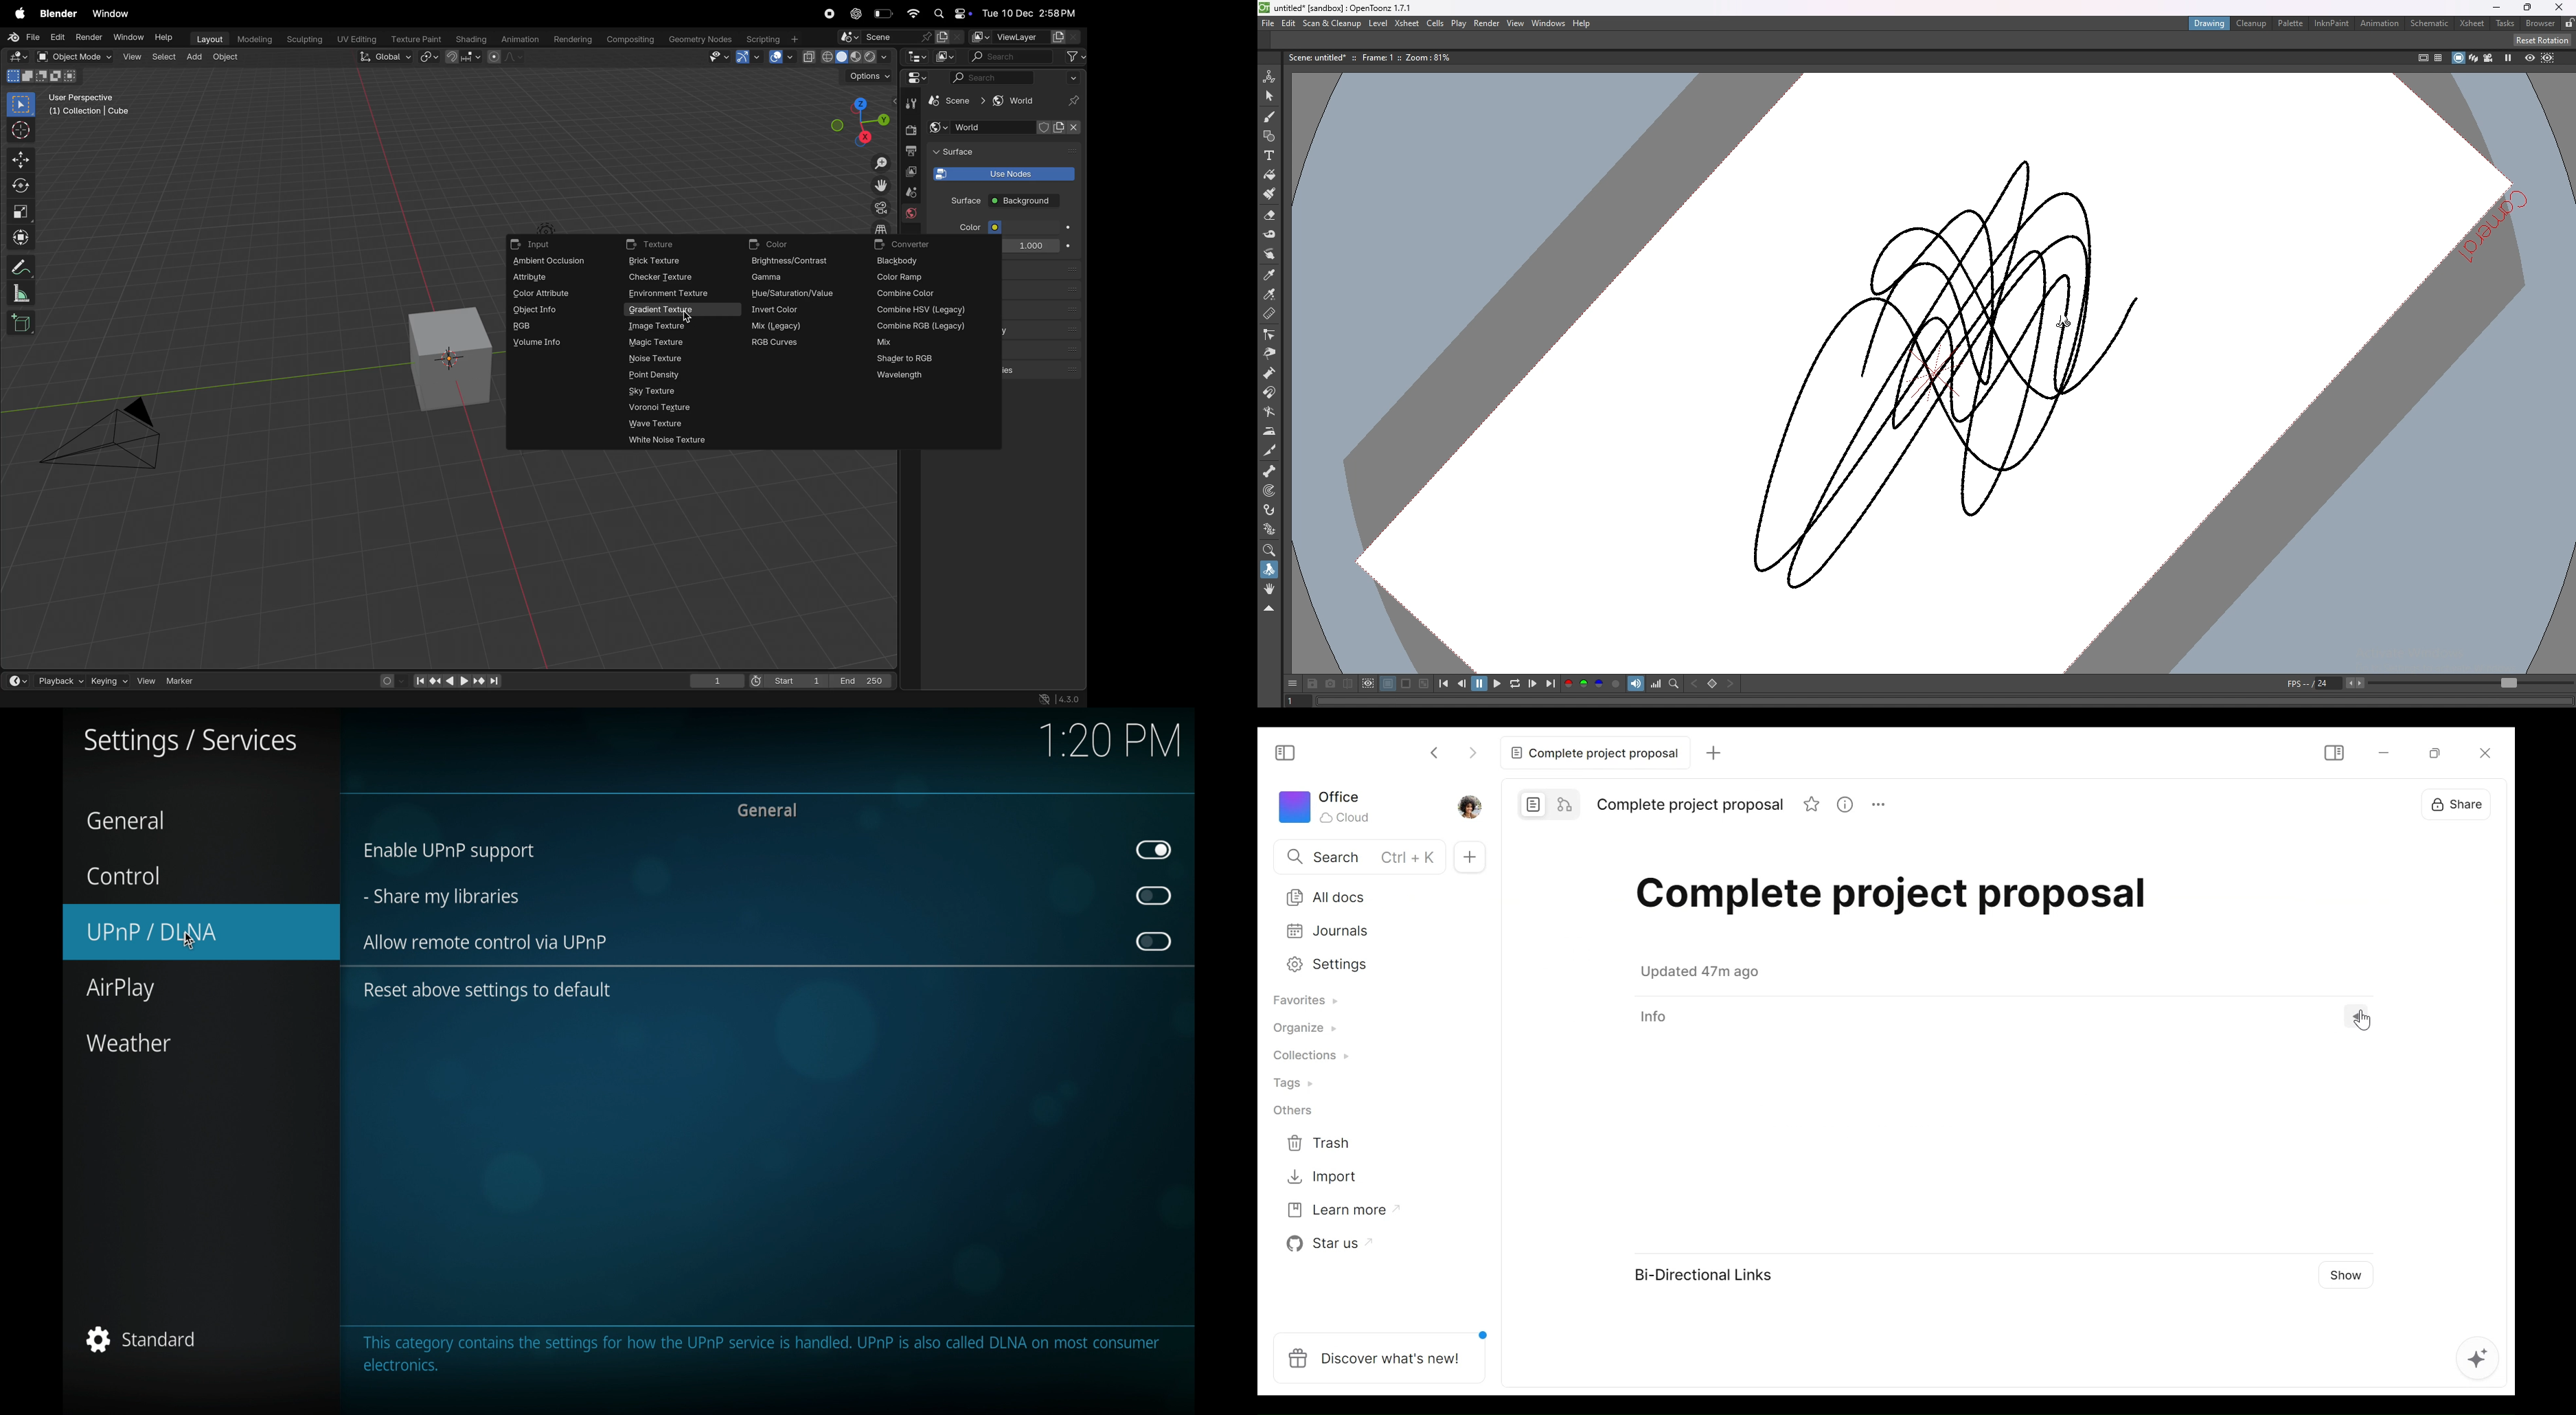 This screenshot has width=2576, height=1428. What do you see at coordinates (967, 228) in the screenshot?
I see `Color` at bounding box center [967, 228].